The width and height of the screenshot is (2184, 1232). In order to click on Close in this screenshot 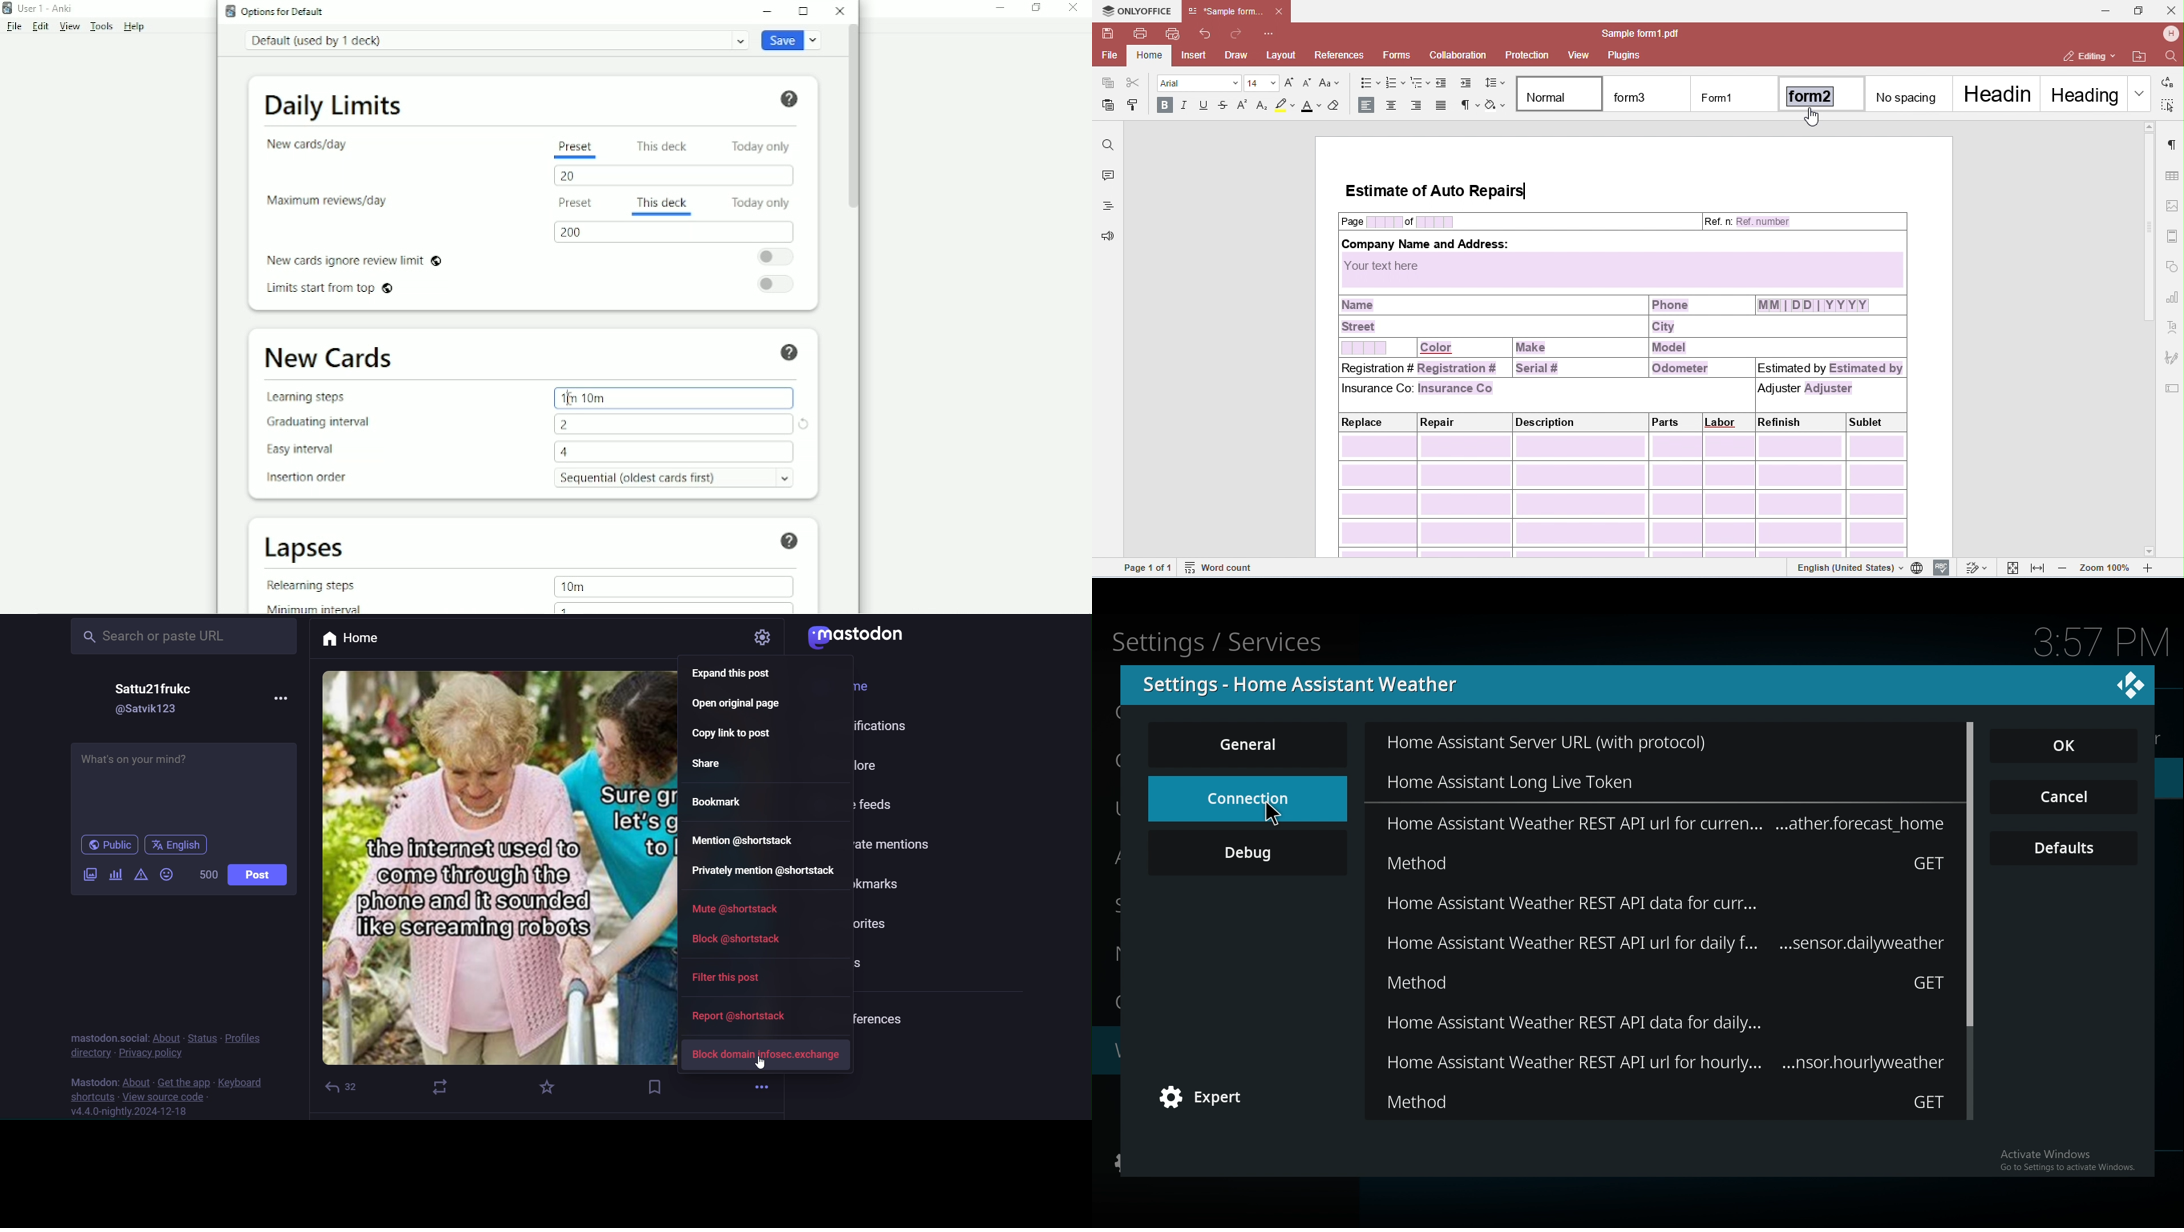, I will do `click(838, 12)`.